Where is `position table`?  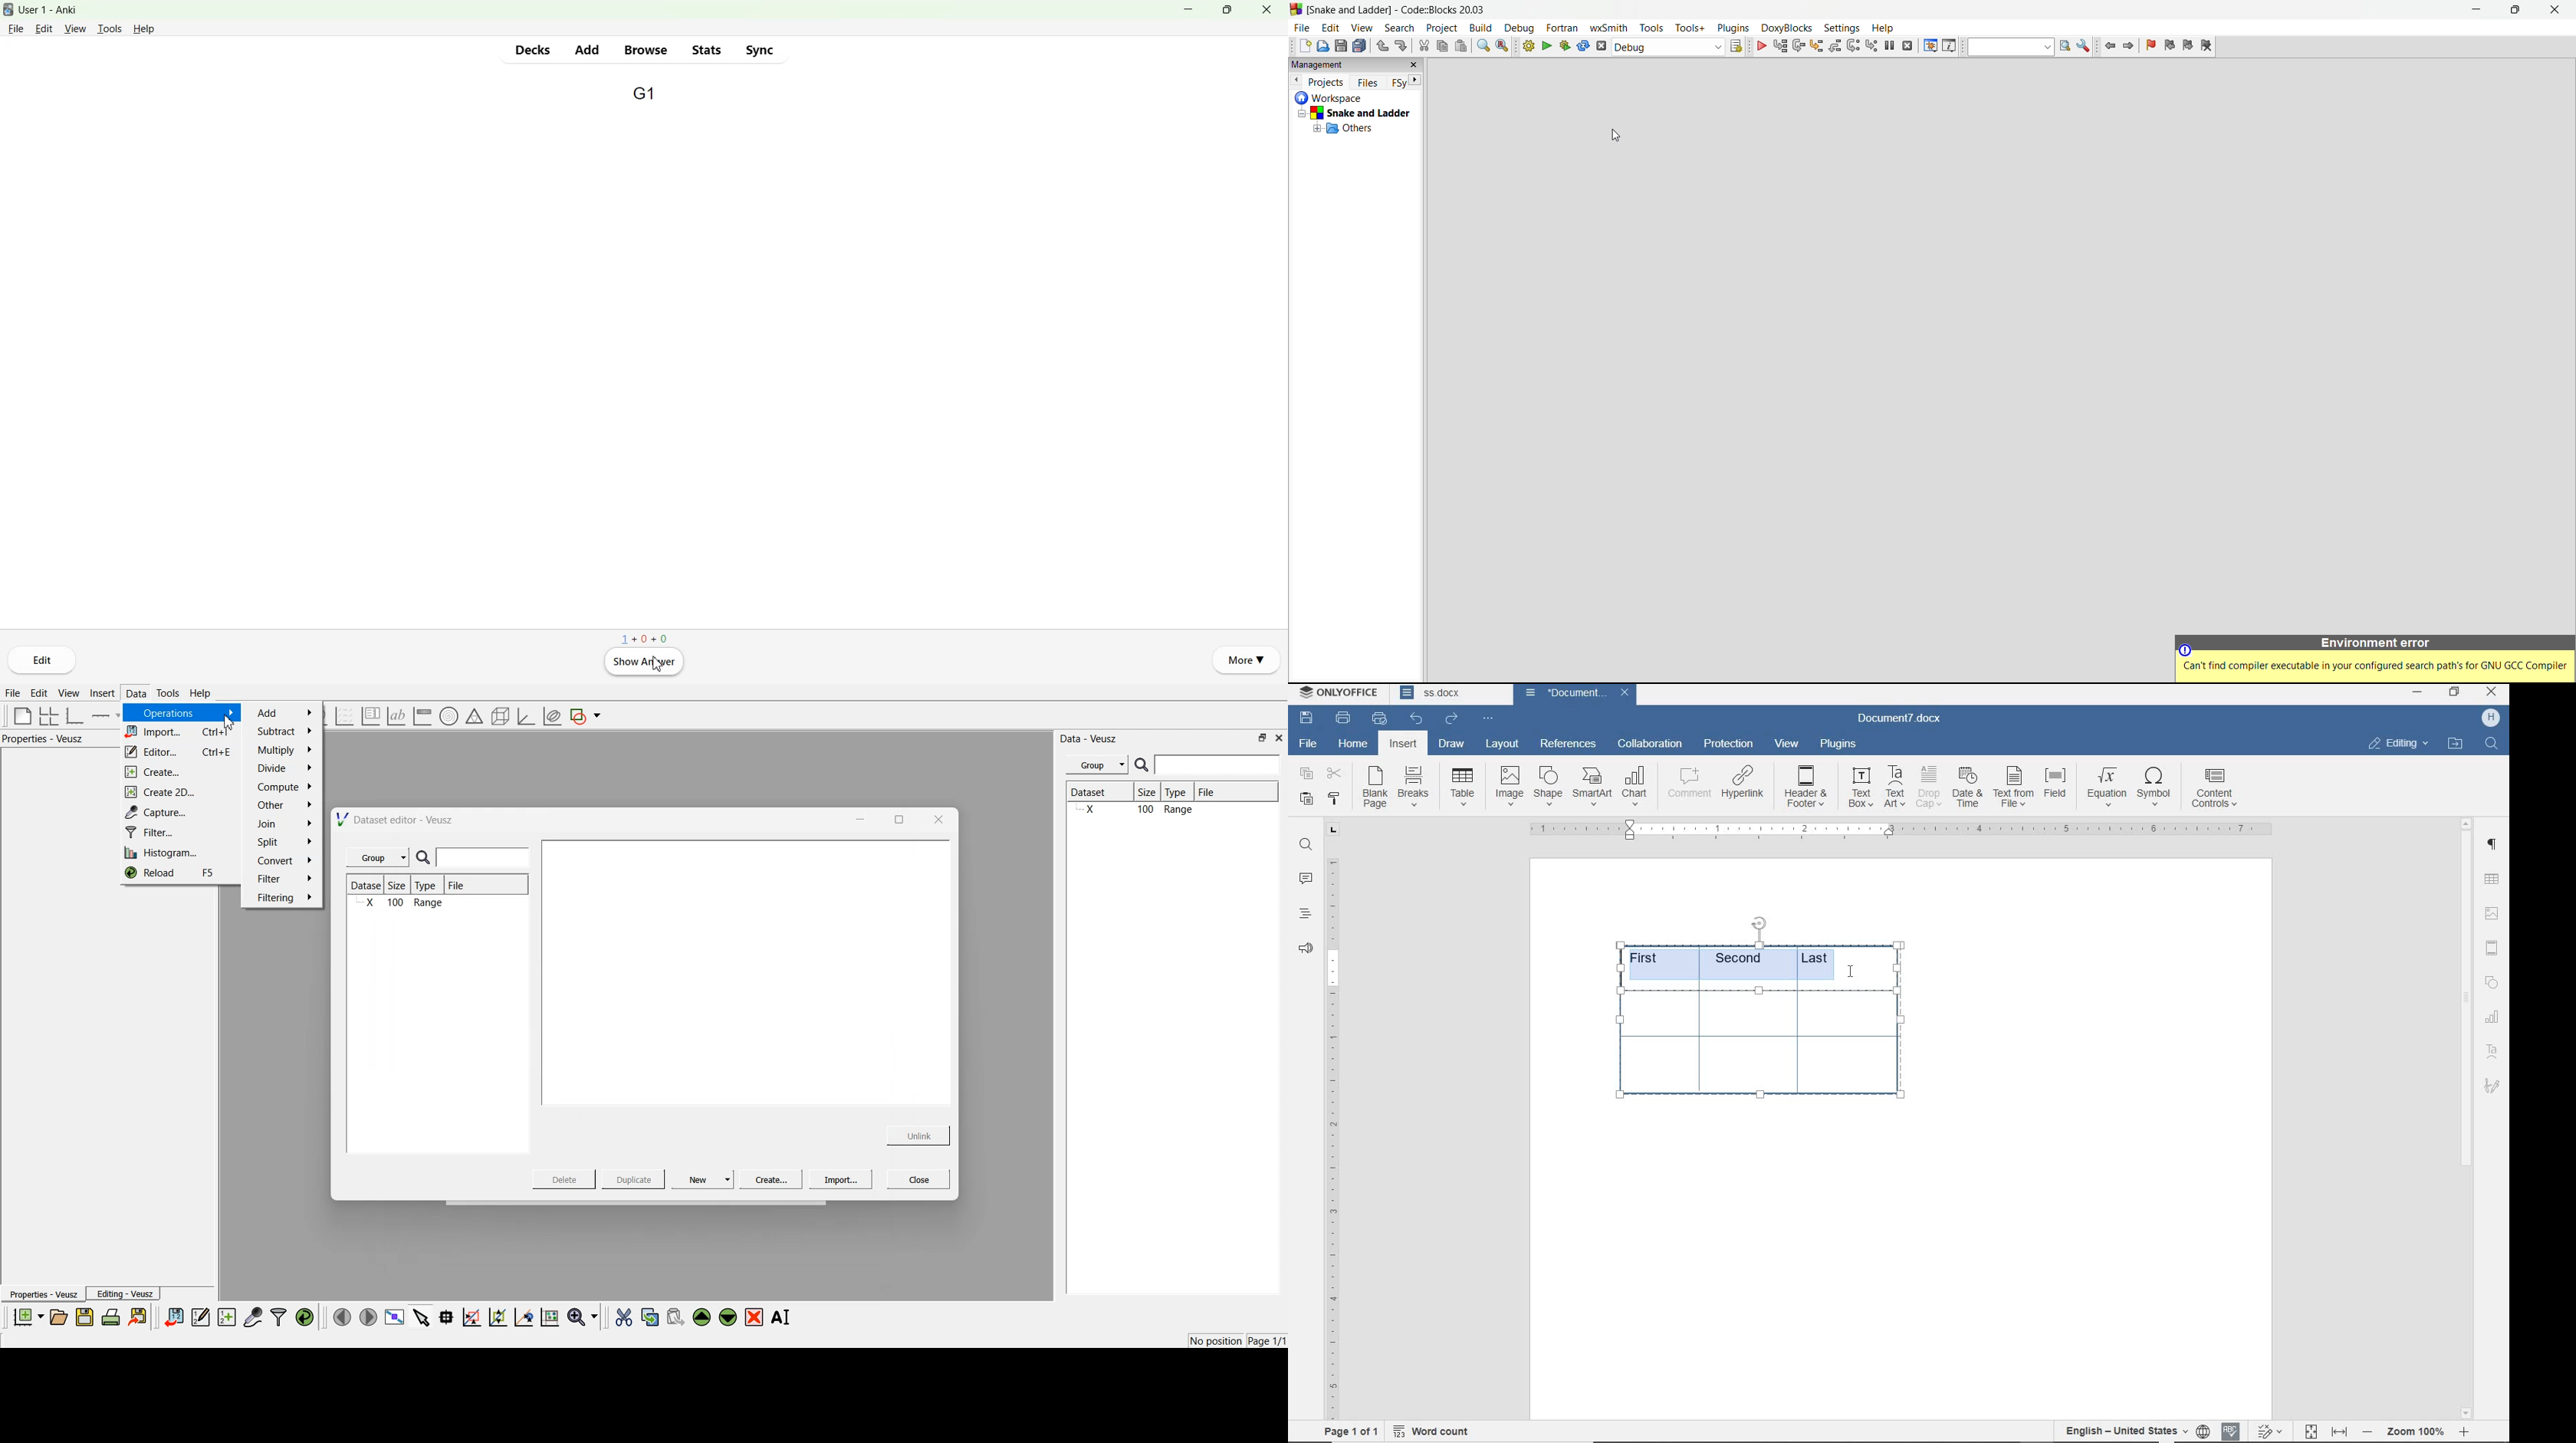 position table is located at coordinates (1761, 920).